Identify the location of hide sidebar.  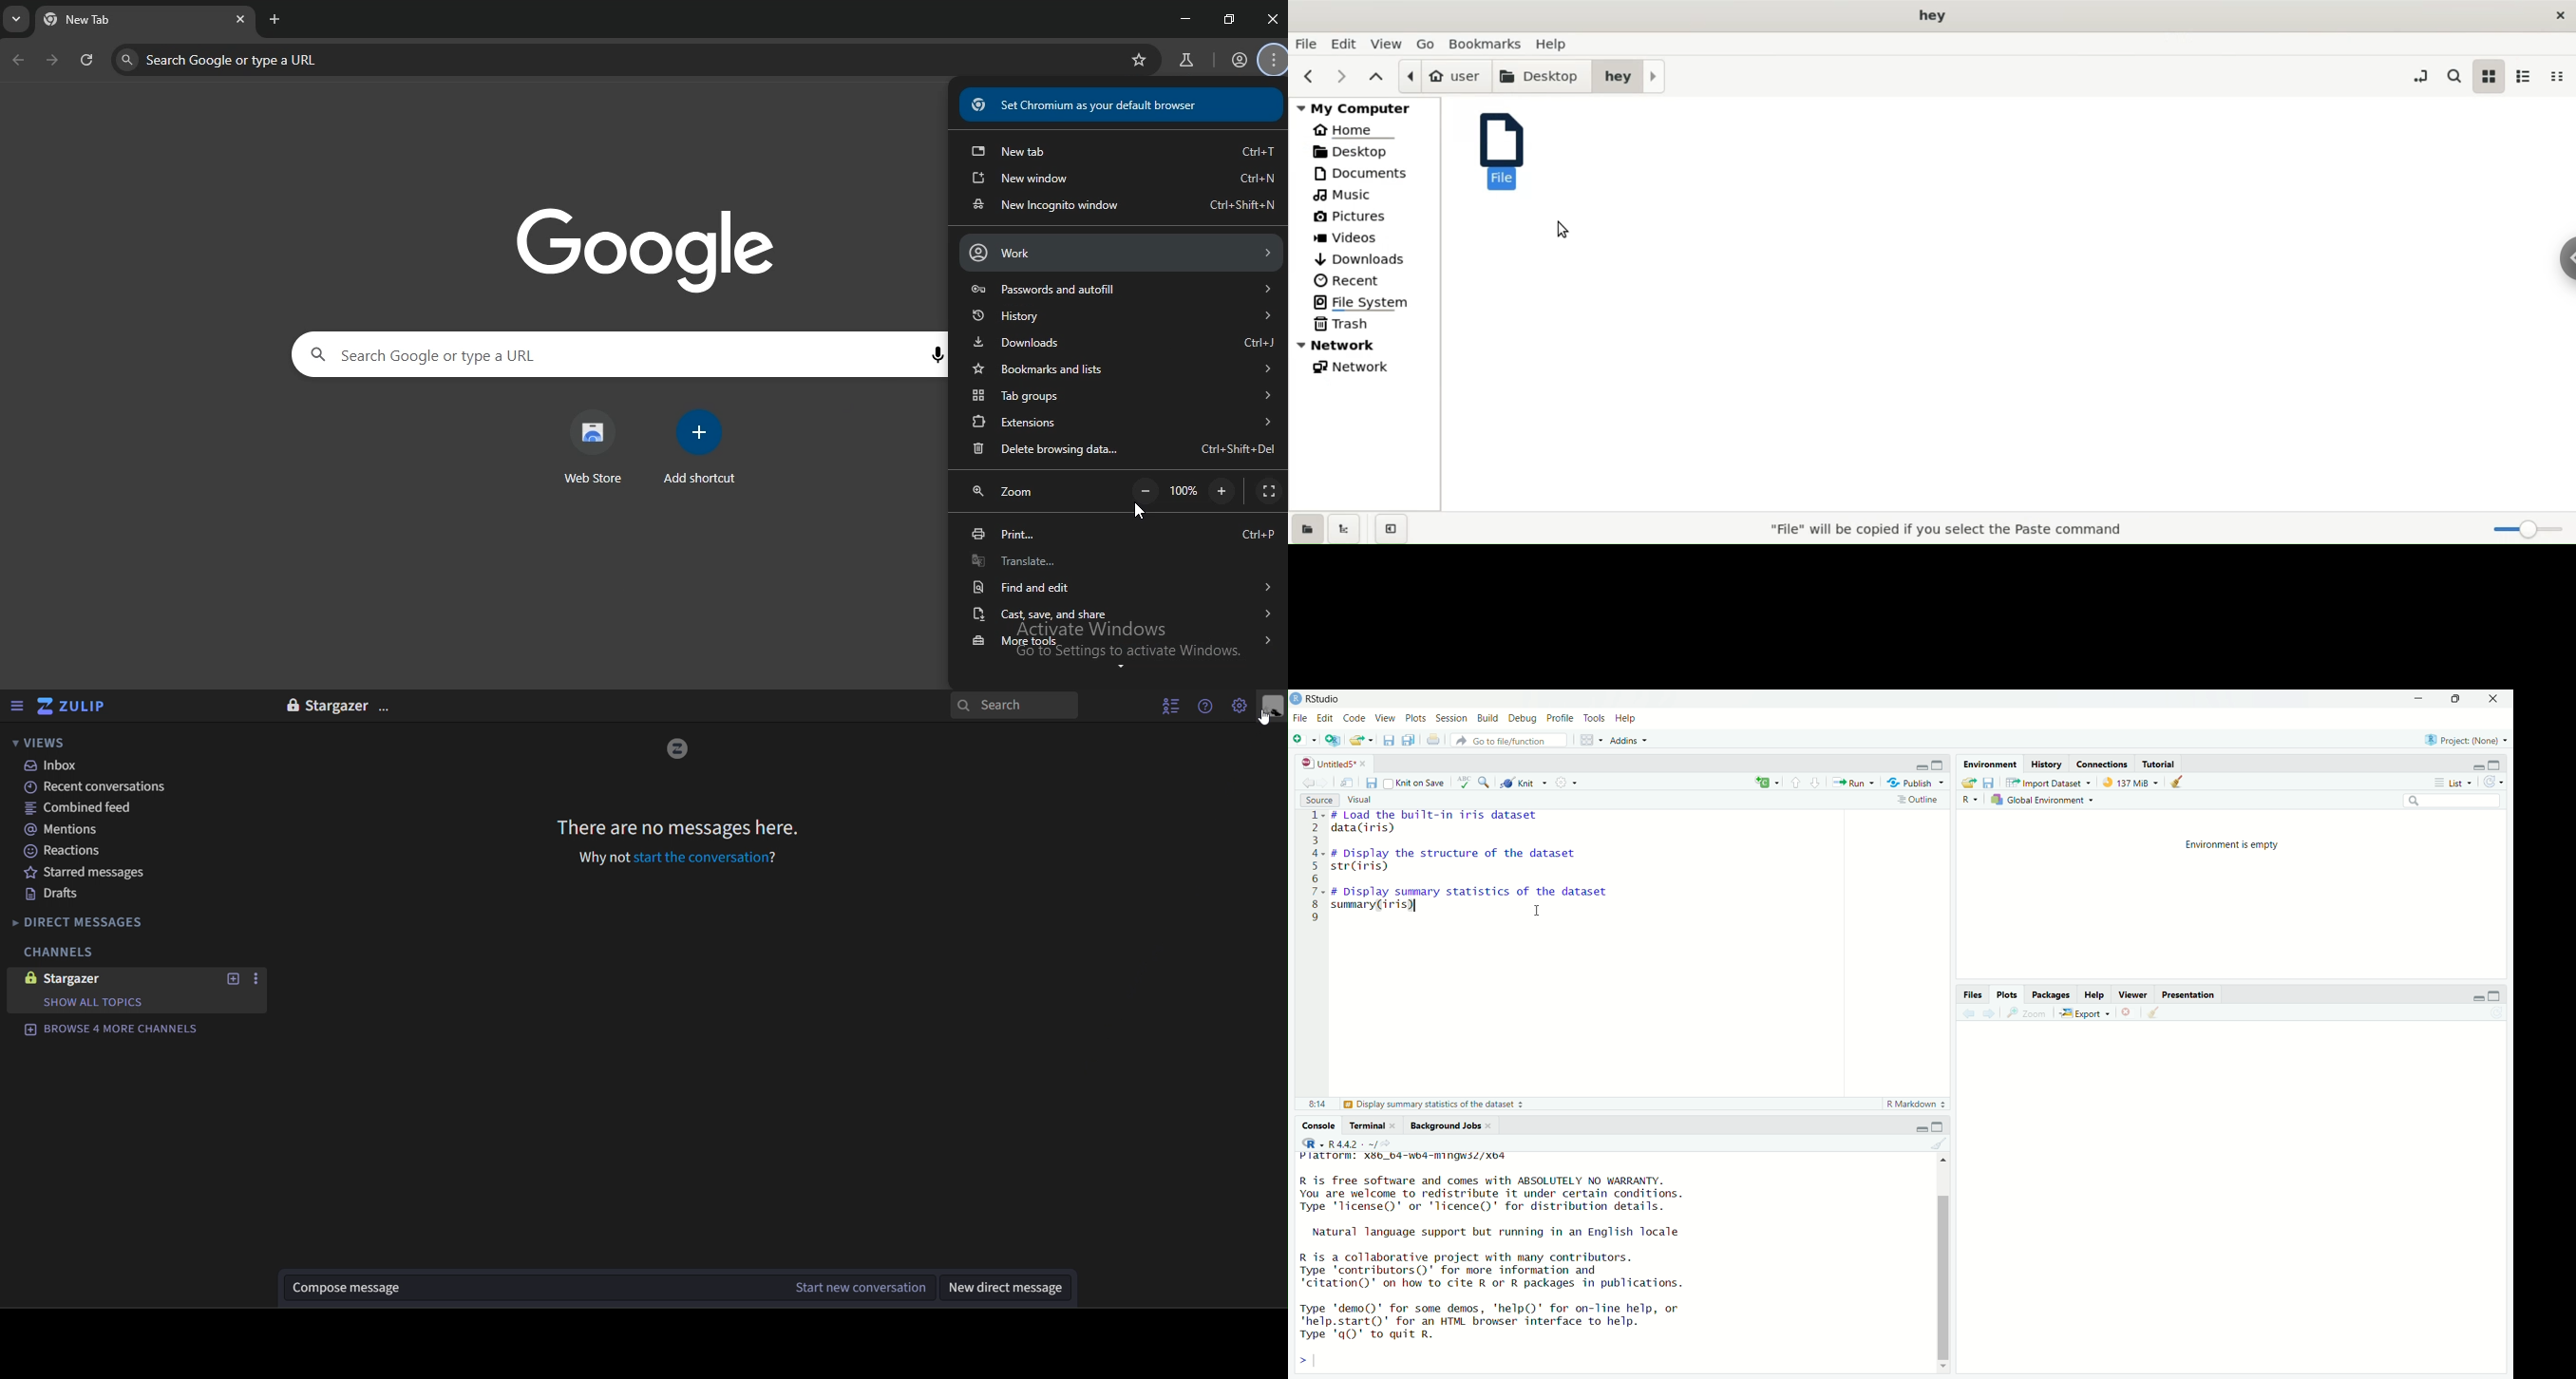
(16, 705).